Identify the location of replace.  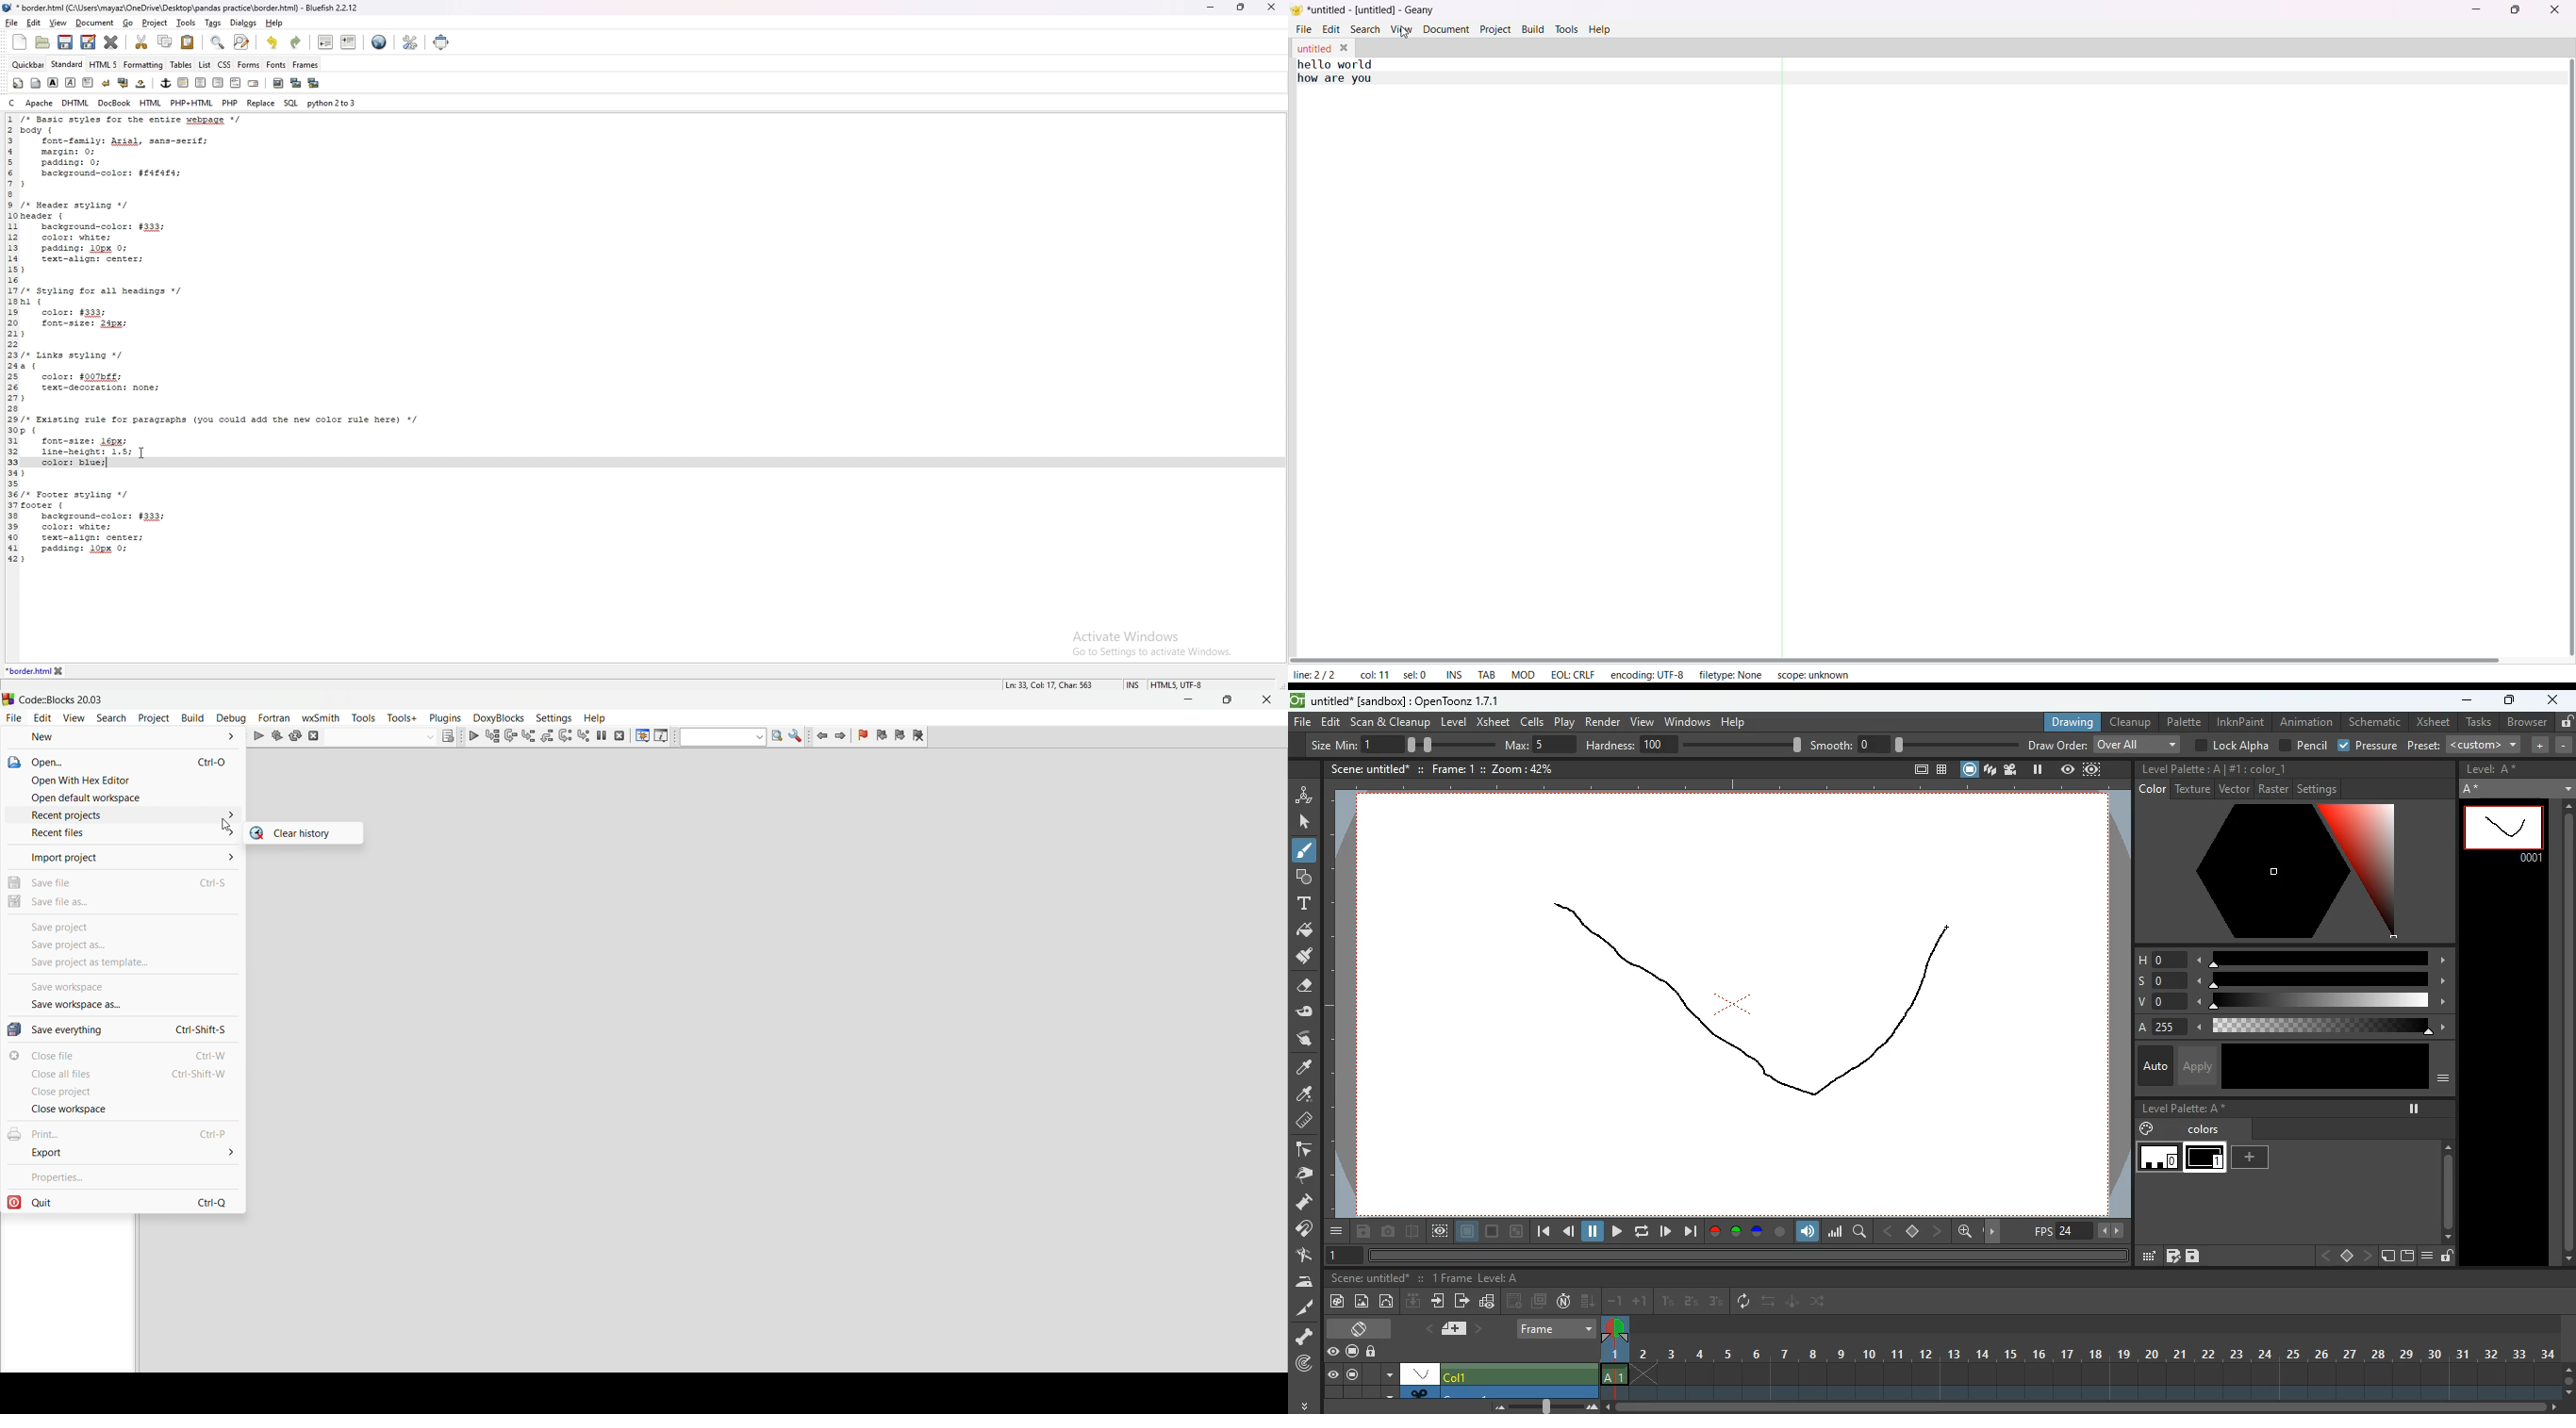
(260, 103).